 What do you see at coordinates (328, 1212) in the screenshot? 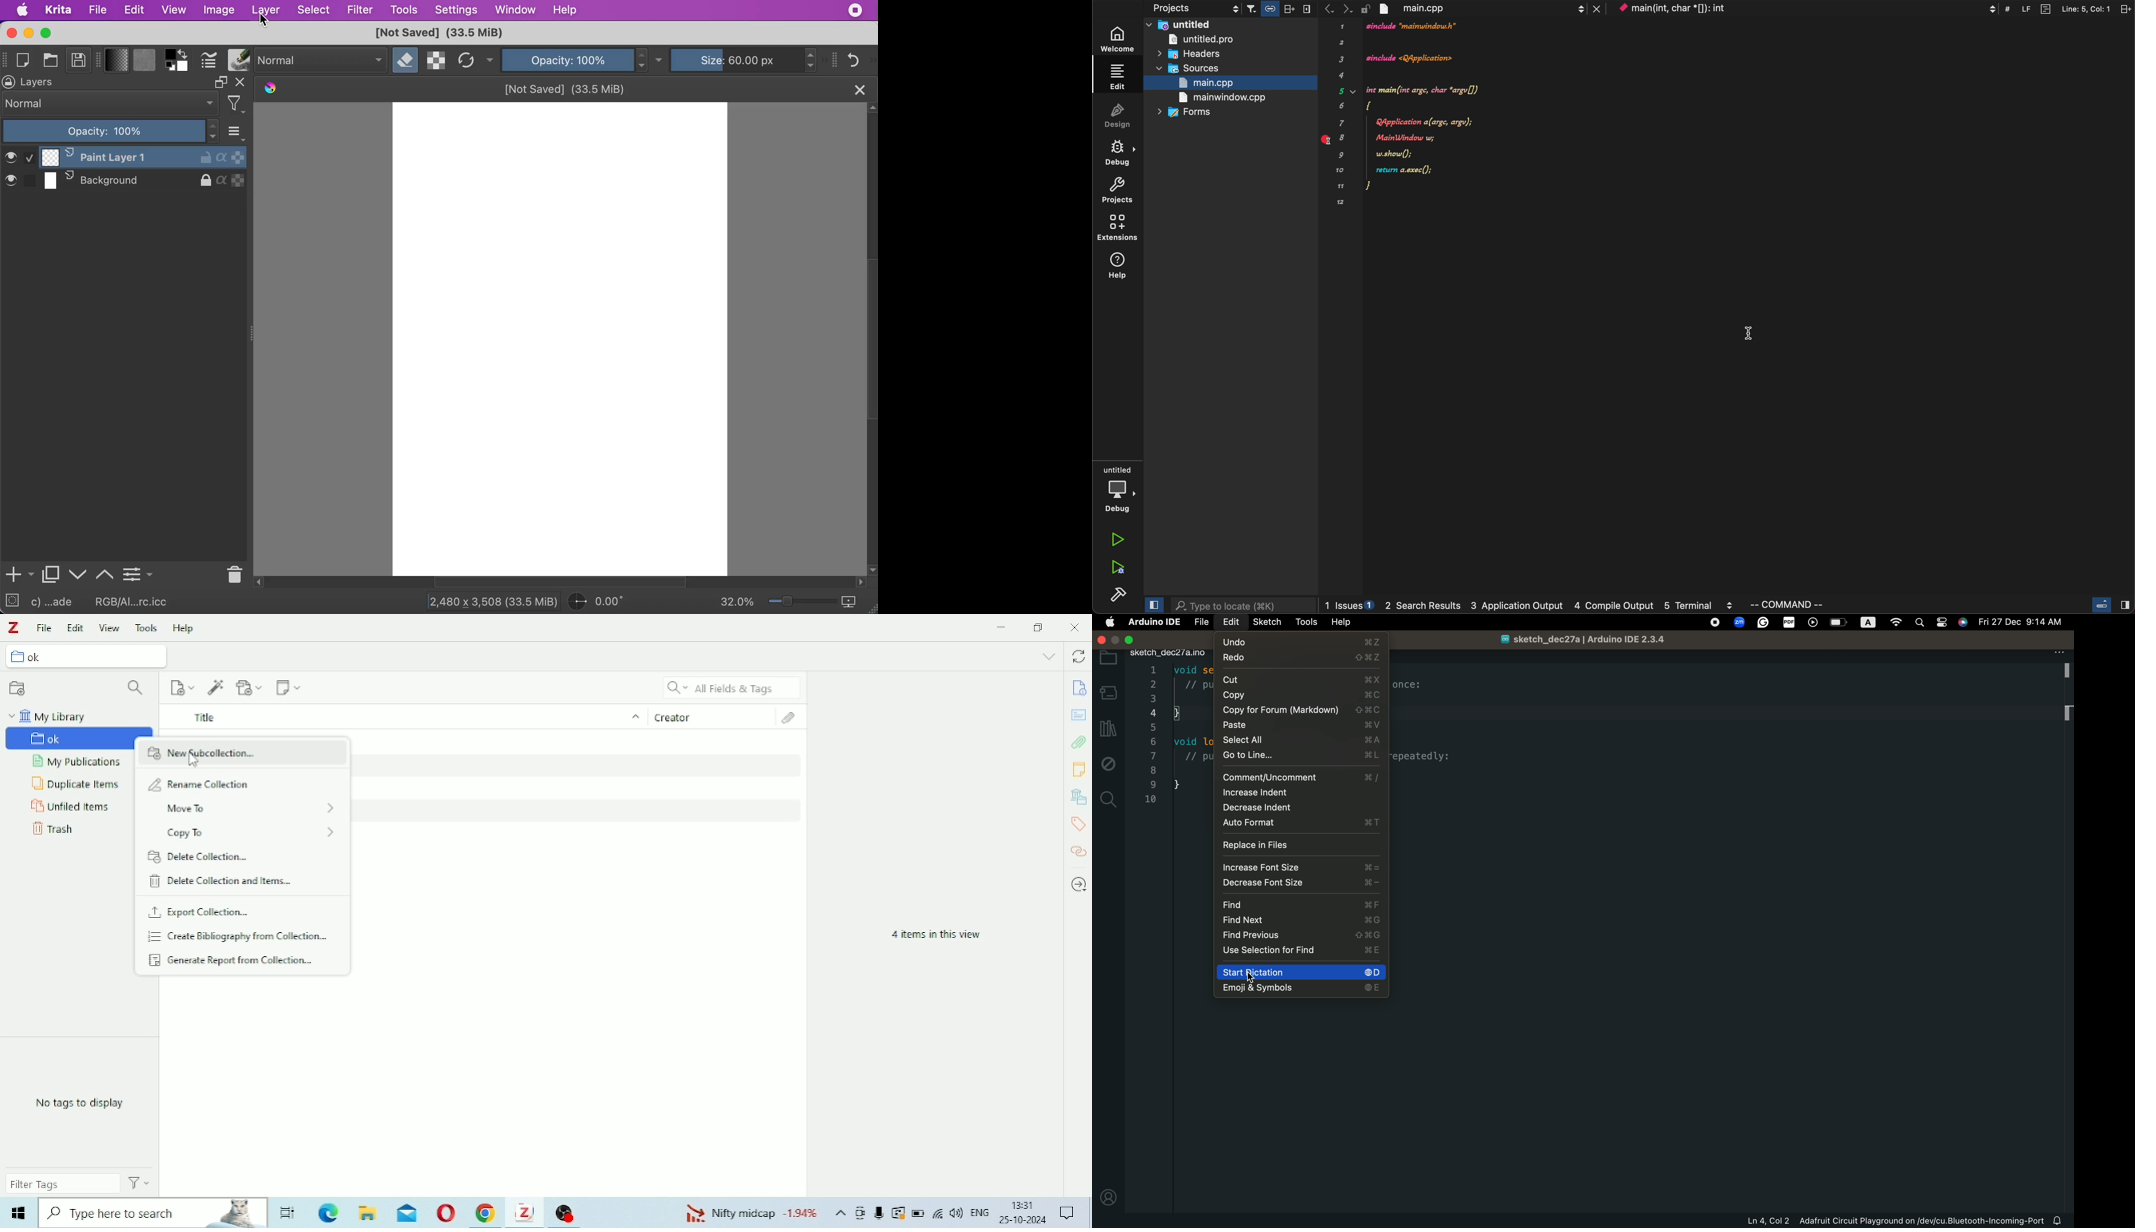
I see `Microsoft Edge` at bounding box center [328, 1212].